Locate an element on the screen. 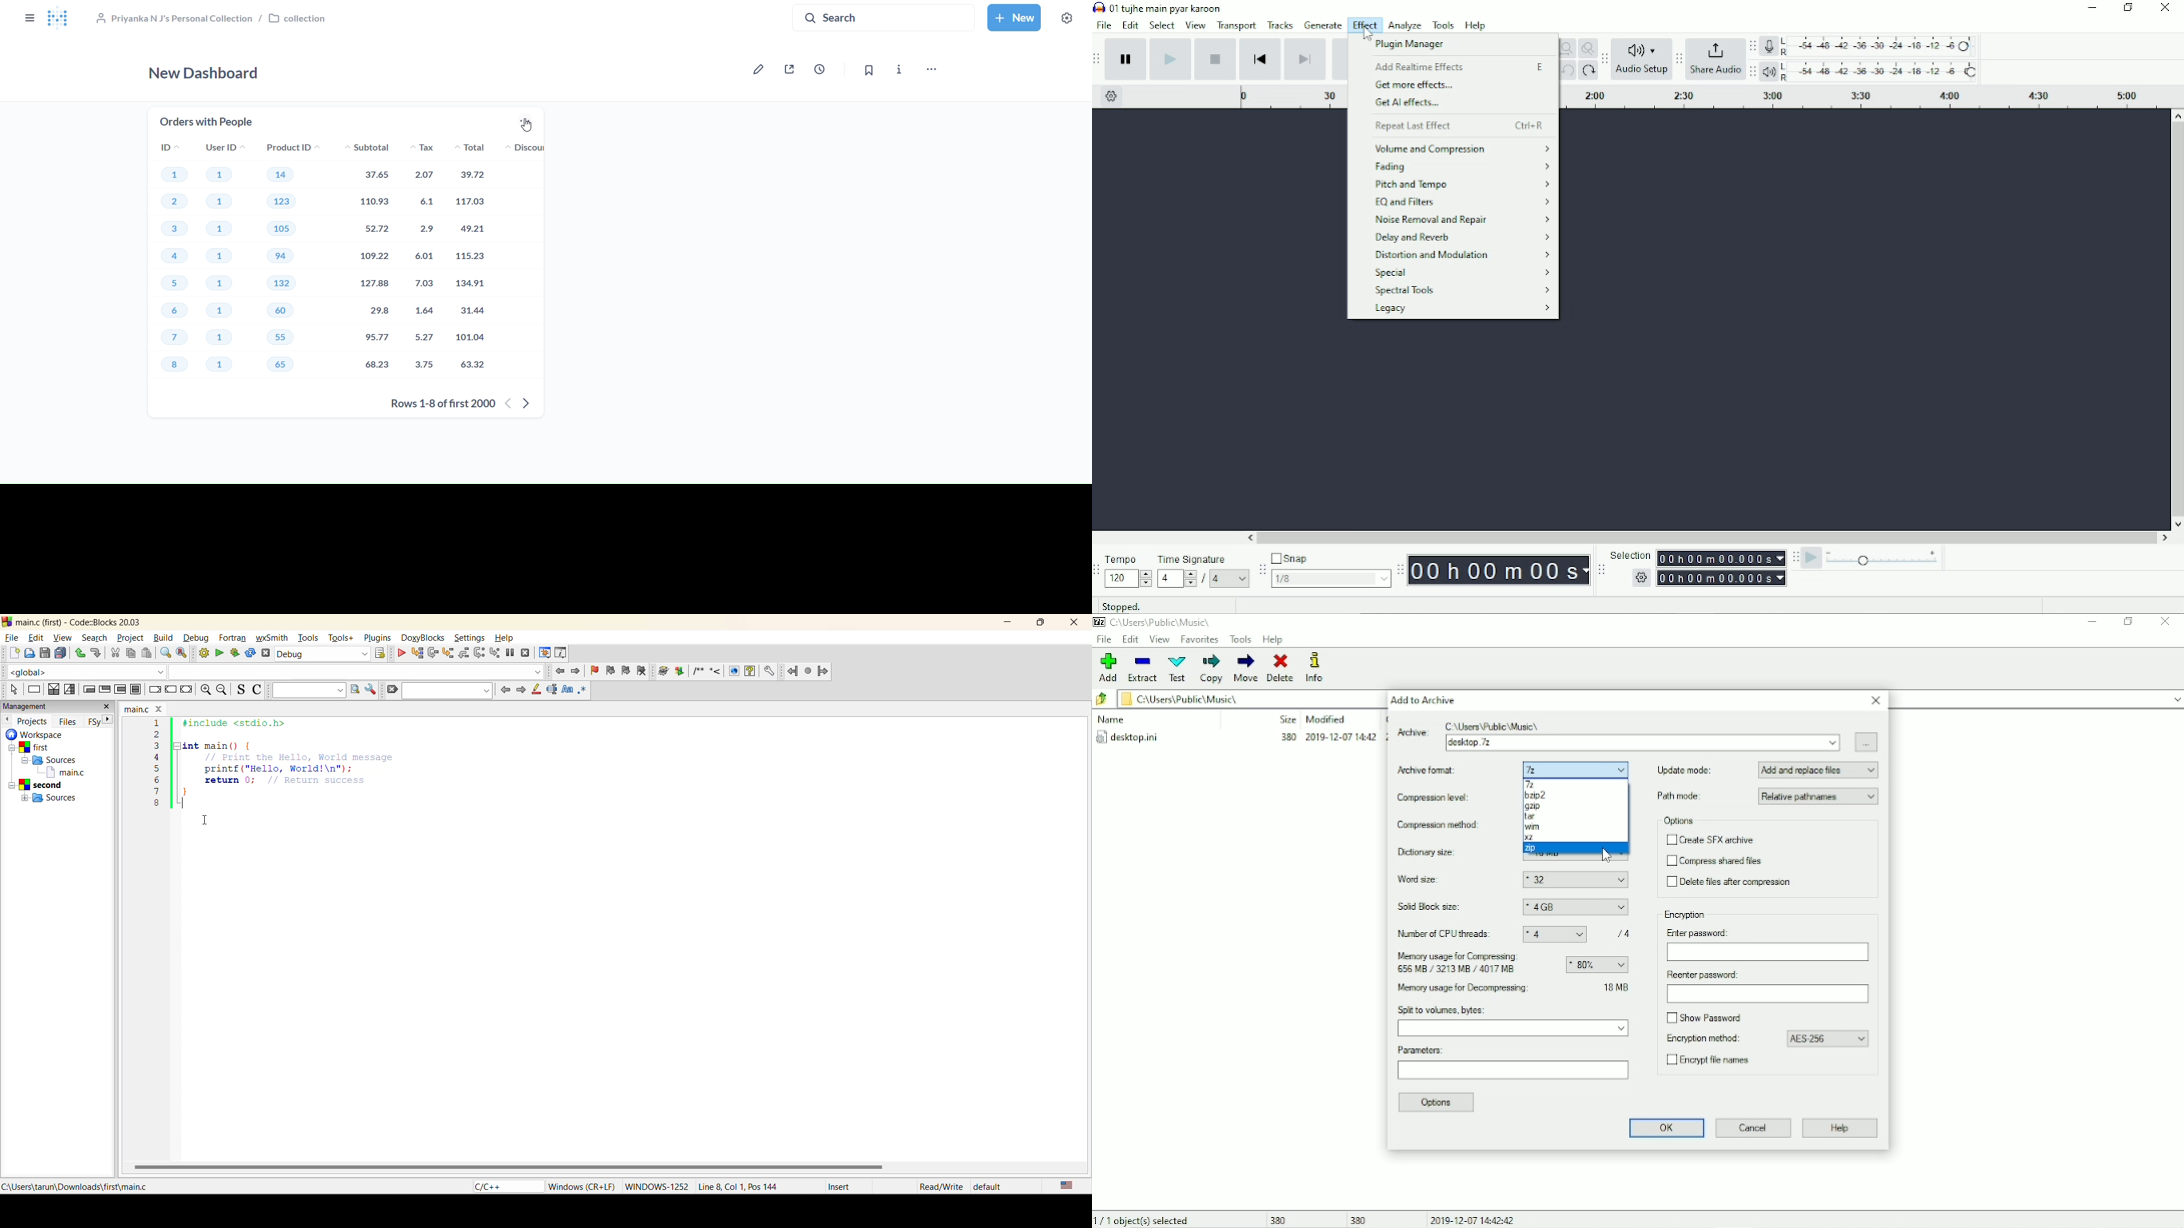 The width and height of the screenshot is (2184, 1232). clear is located at coordinates (390, 690).